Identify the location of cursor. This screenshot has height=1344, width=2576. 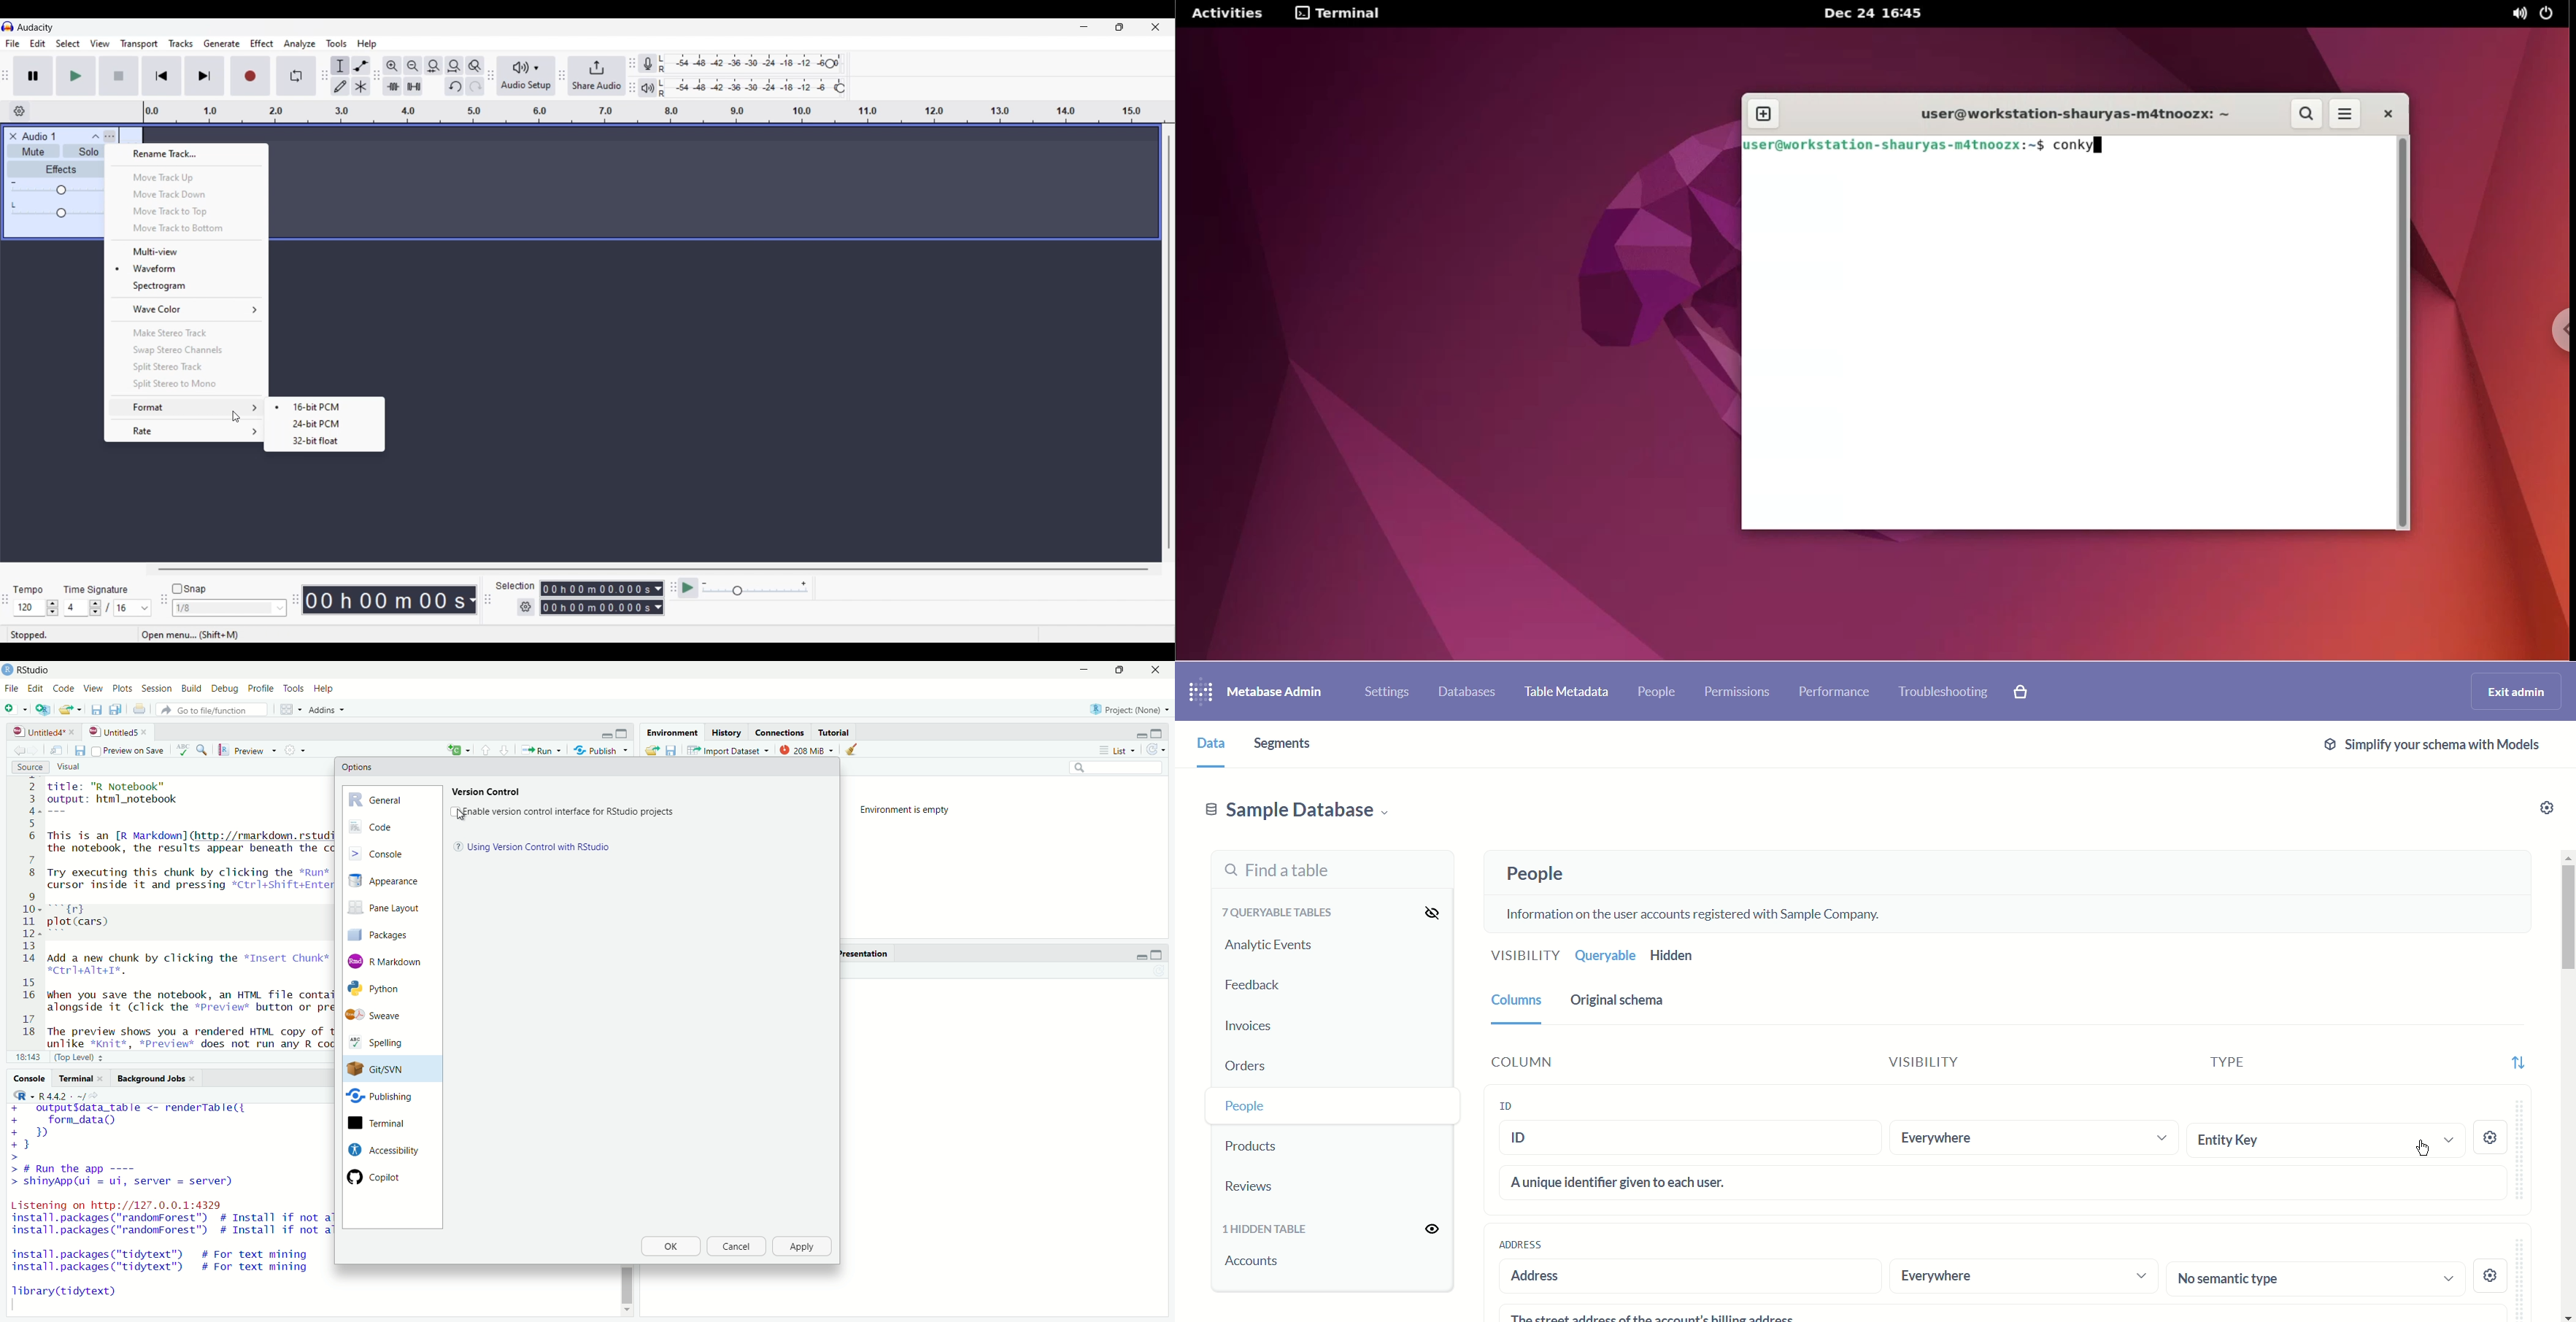
(462, 815).